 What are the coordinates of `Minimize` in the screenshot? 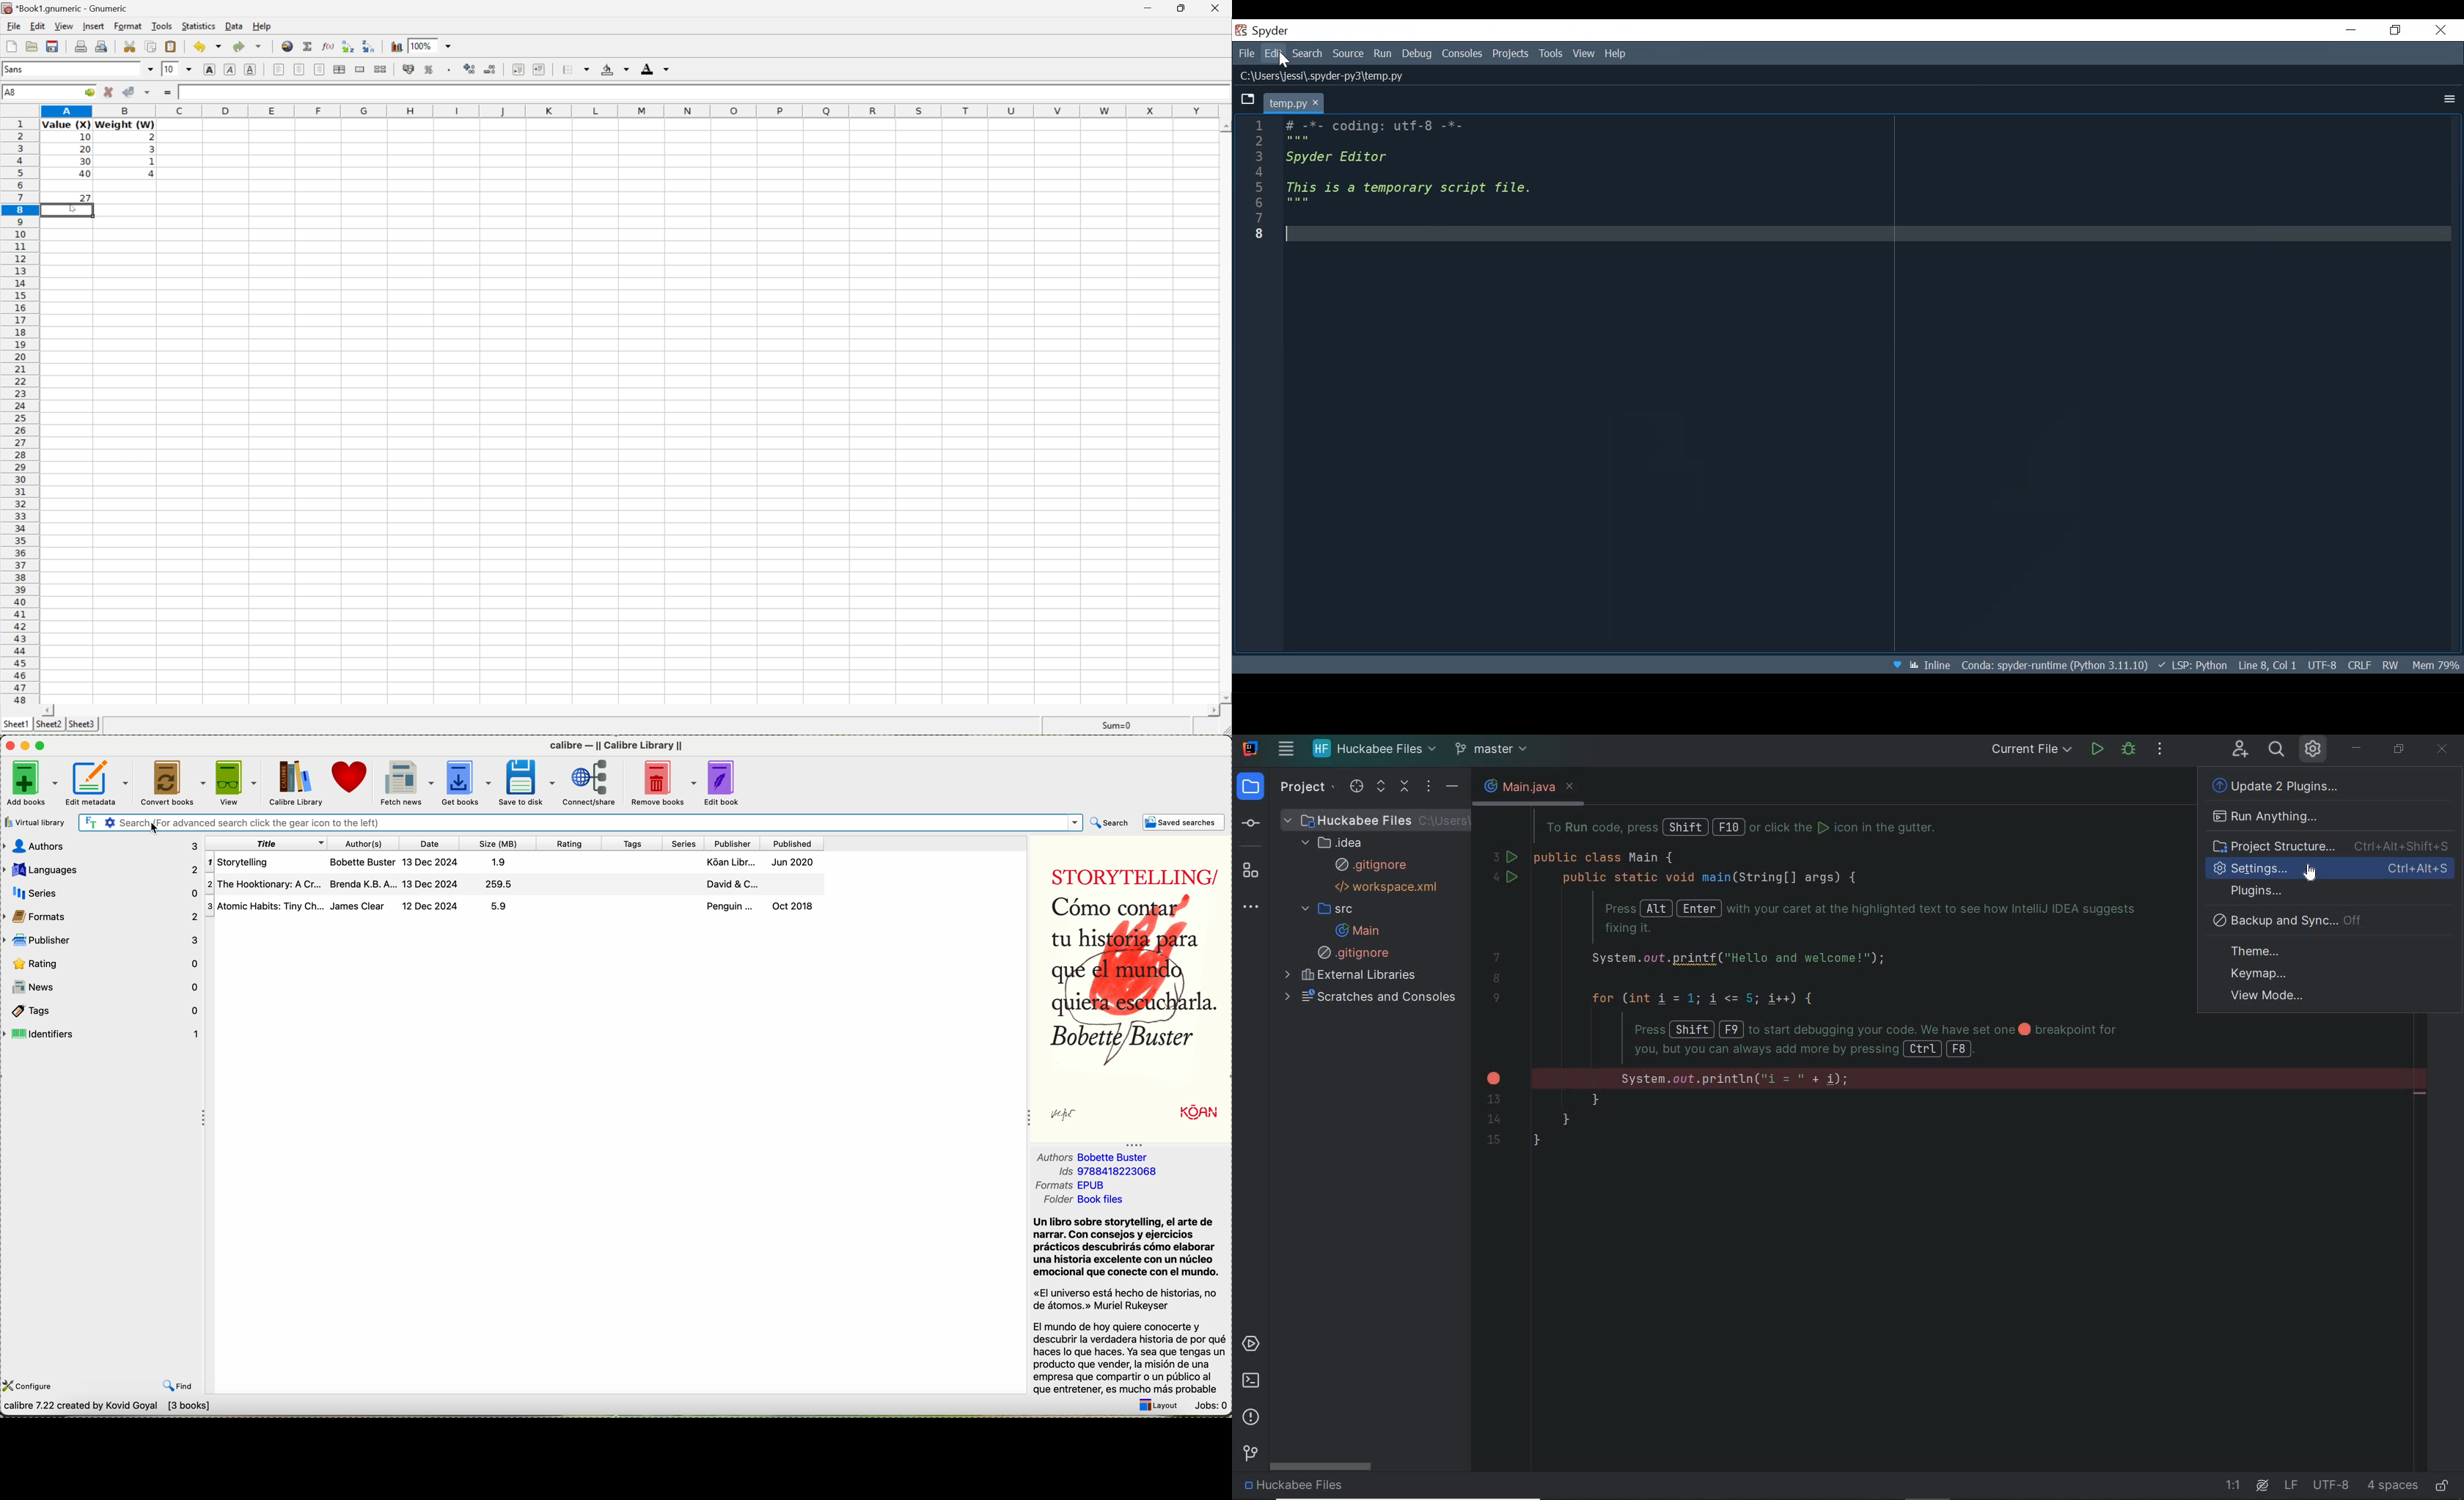 It's located at (1147, 7).